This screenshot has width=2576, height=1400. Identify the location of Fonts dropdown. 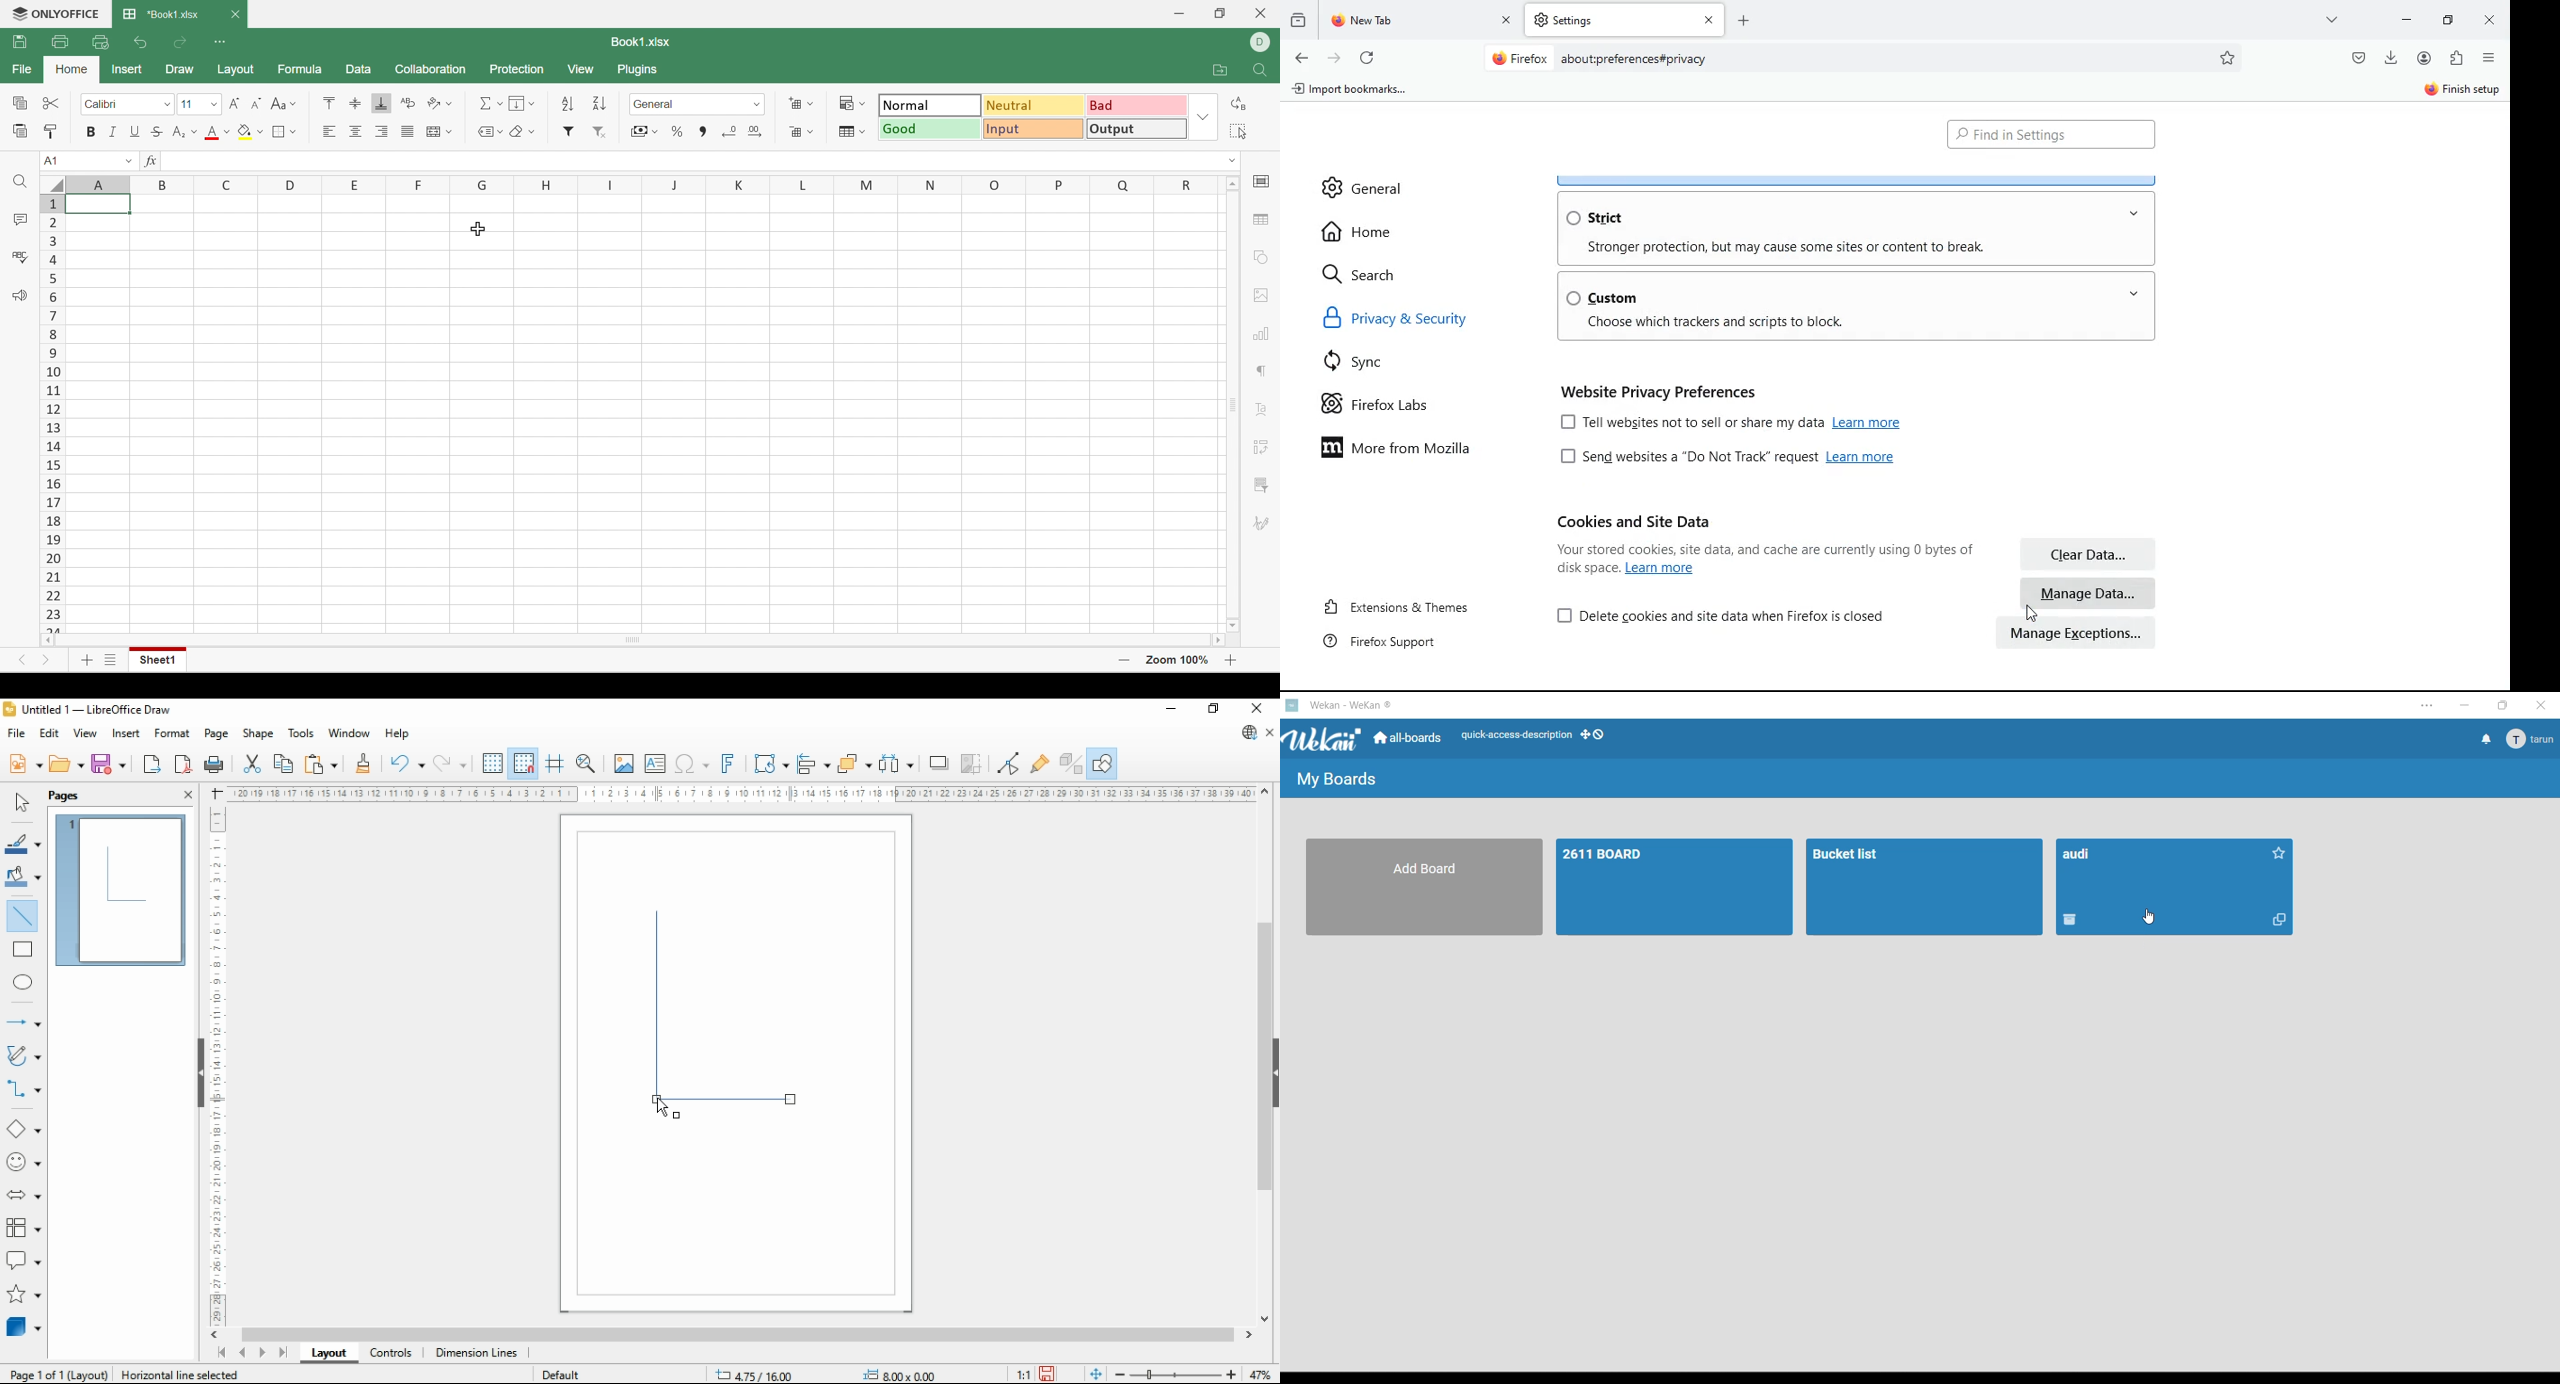
(213, 106).